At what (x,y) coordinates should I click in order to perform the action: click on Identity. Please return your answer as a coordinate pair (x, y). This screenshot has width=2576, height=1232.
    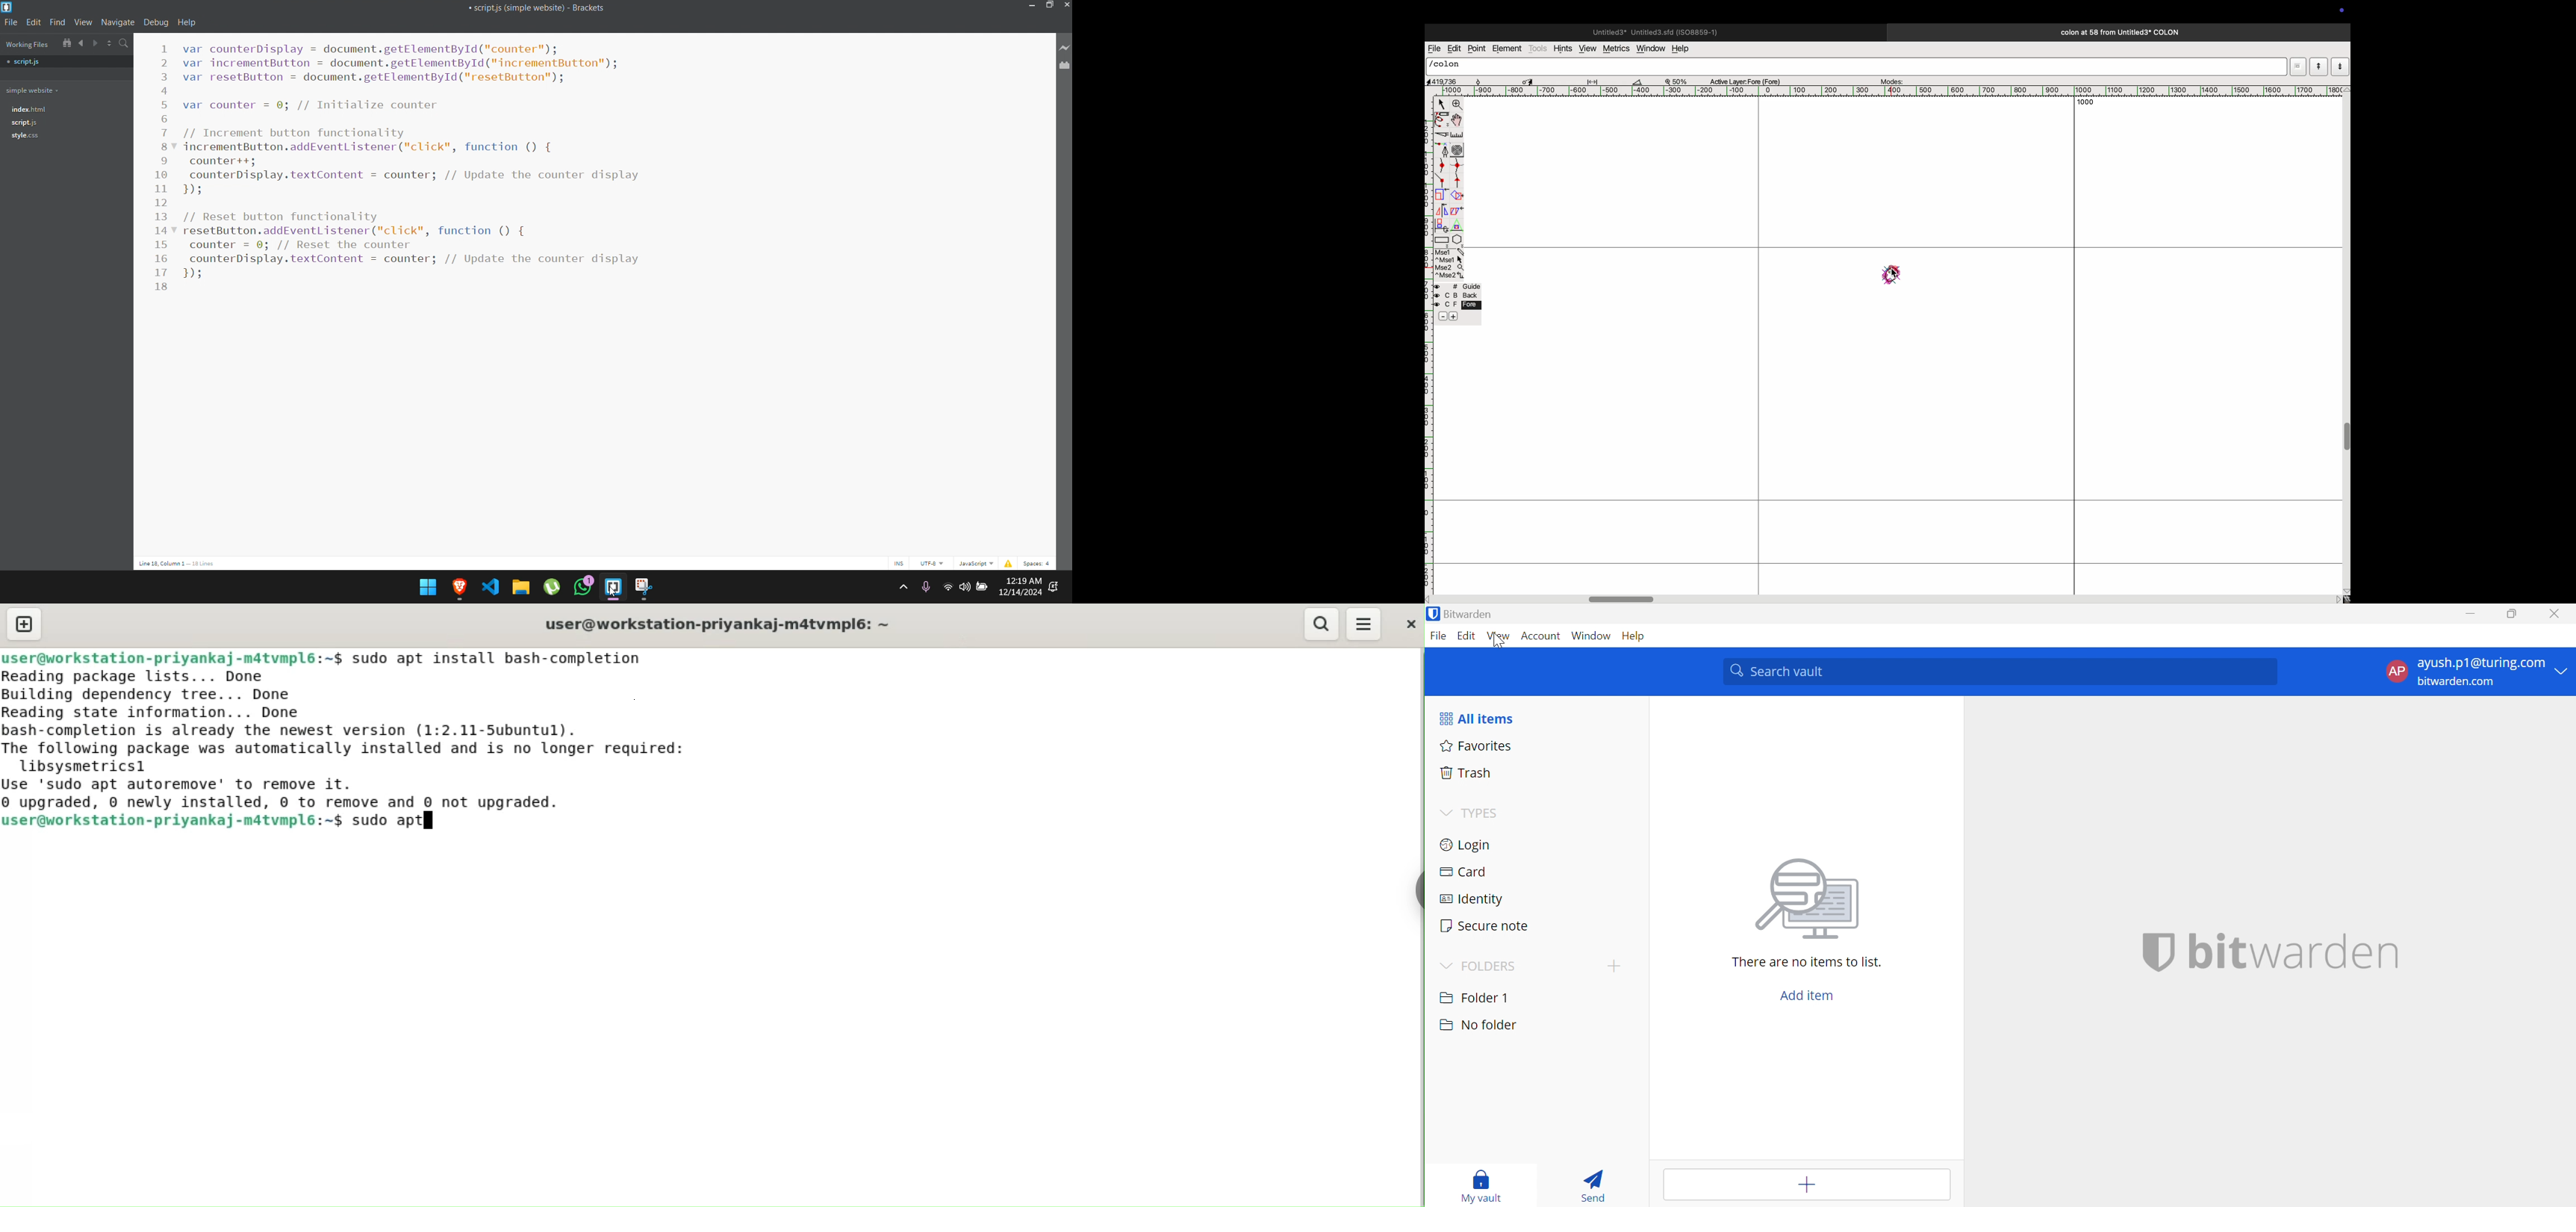
    Looking at the image, I should click on (1472, 900).